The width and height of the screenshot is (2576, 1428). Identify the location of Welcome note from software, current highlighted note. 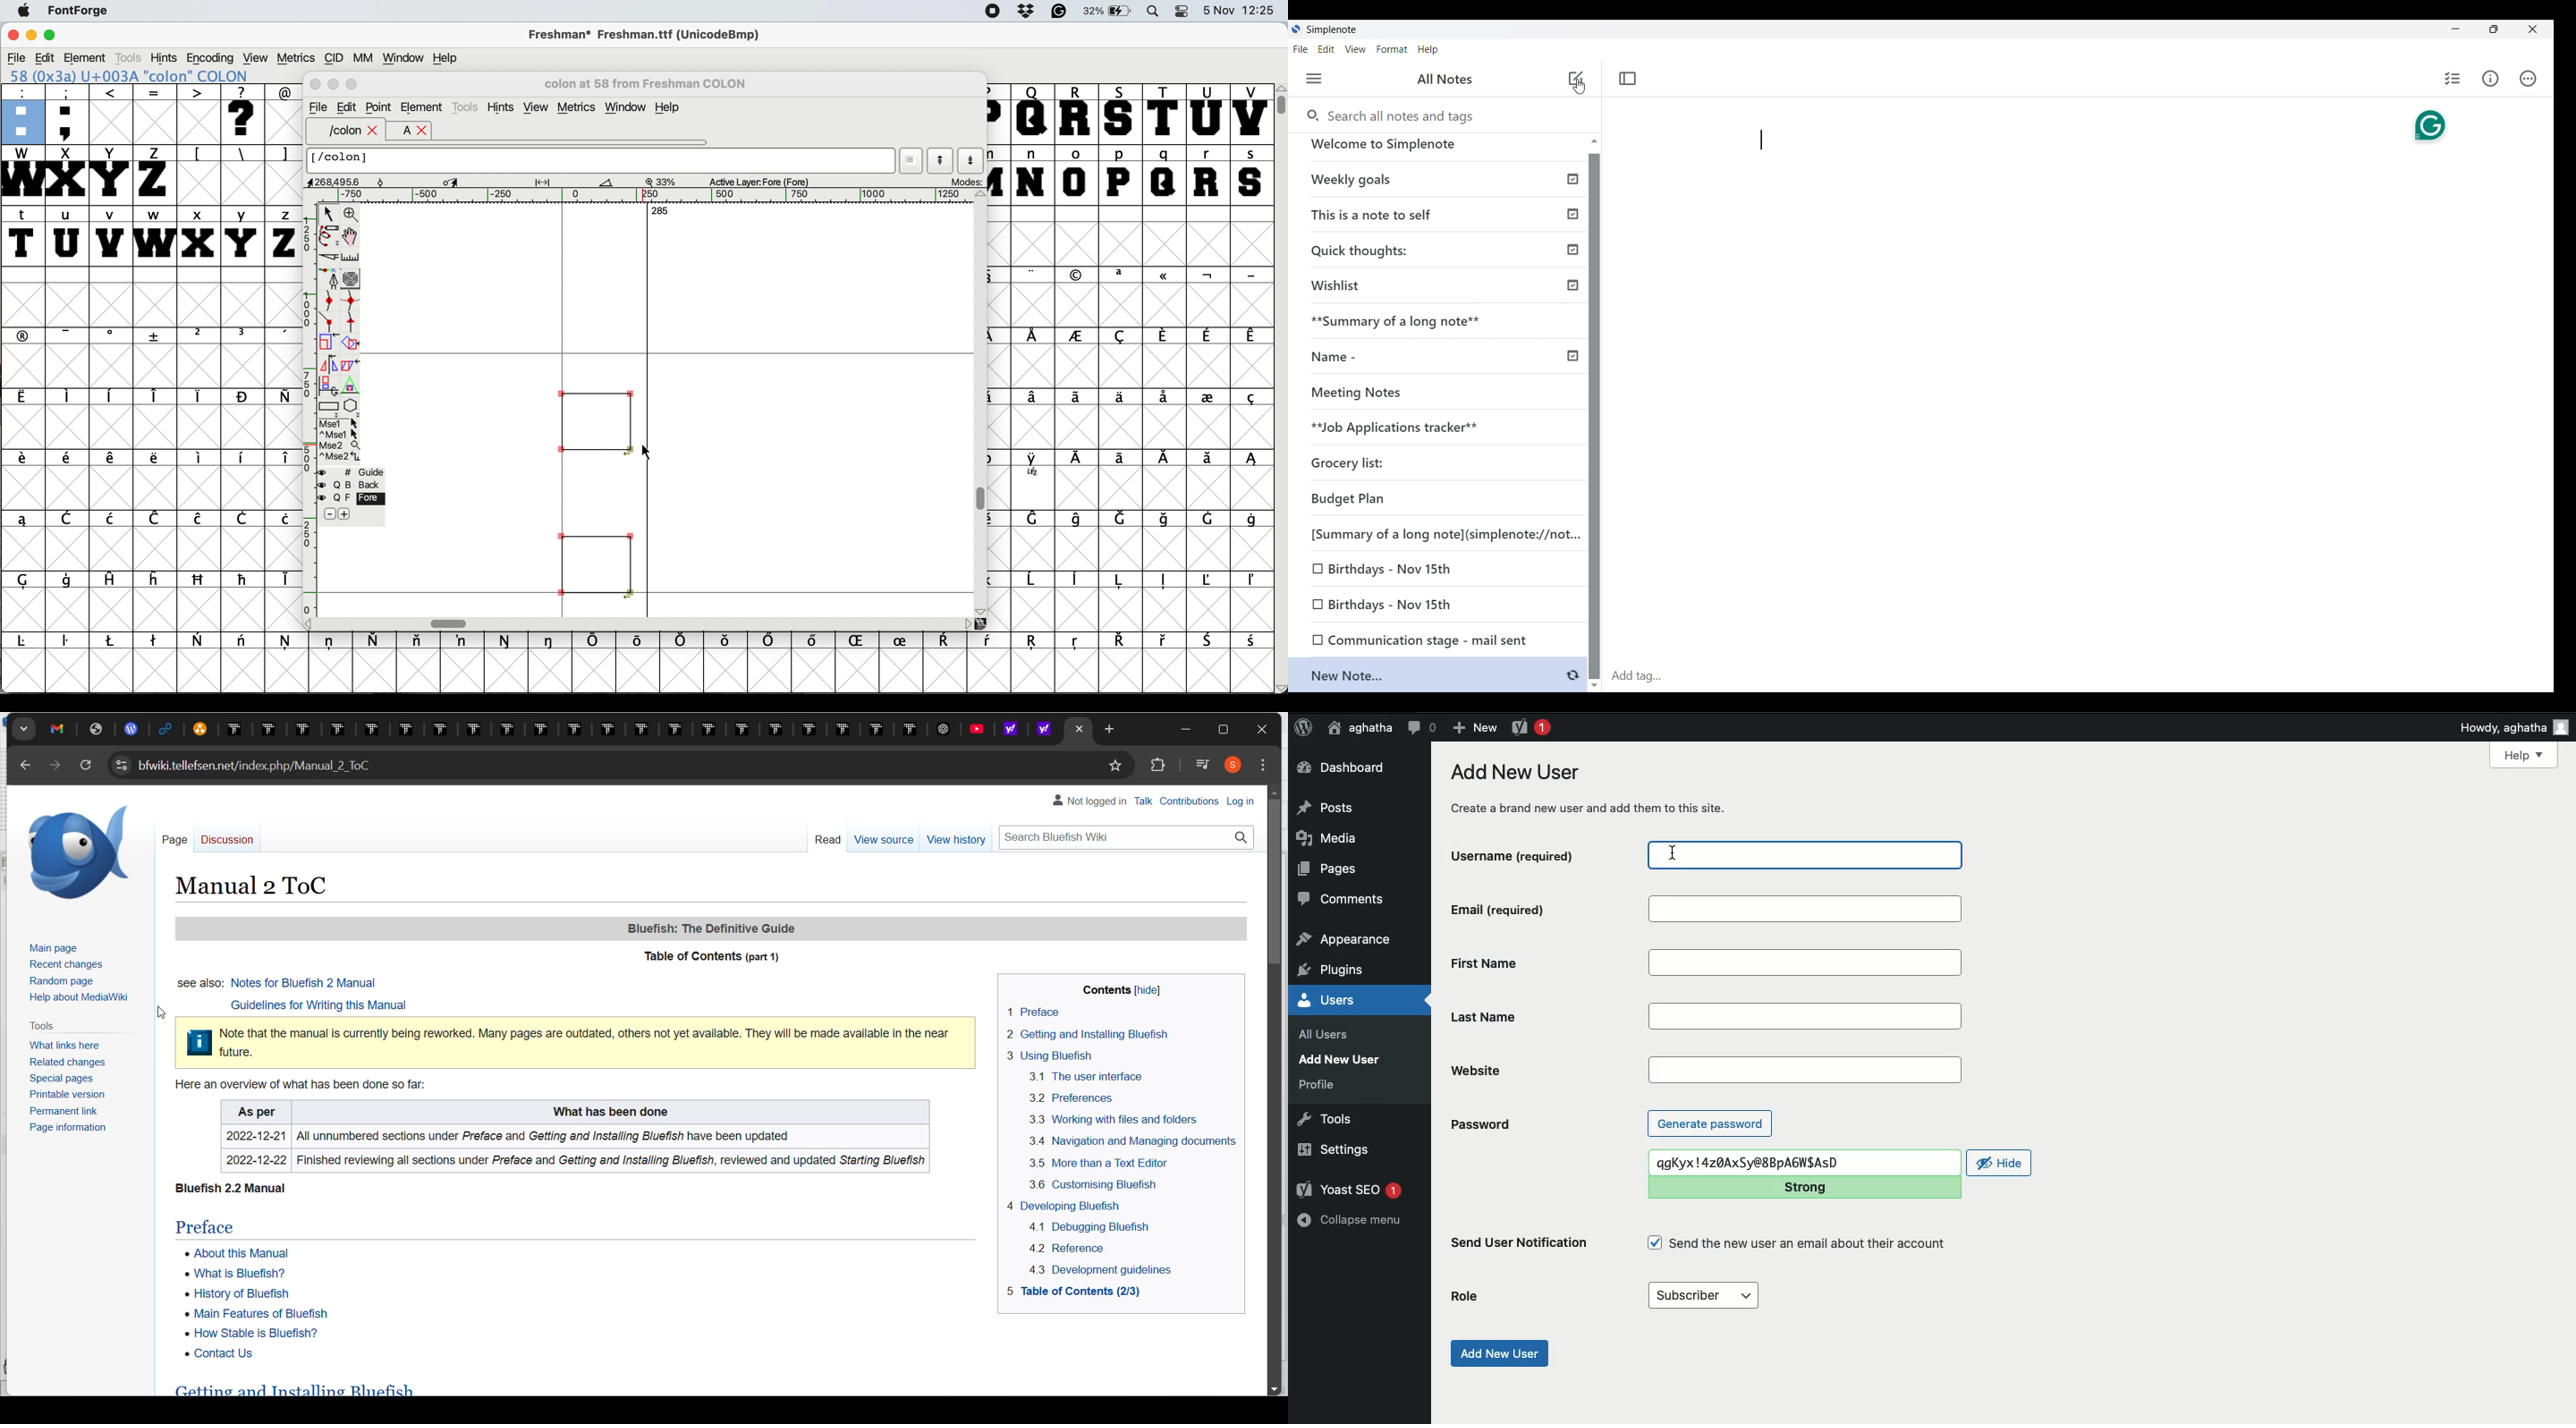
(1438, 150).